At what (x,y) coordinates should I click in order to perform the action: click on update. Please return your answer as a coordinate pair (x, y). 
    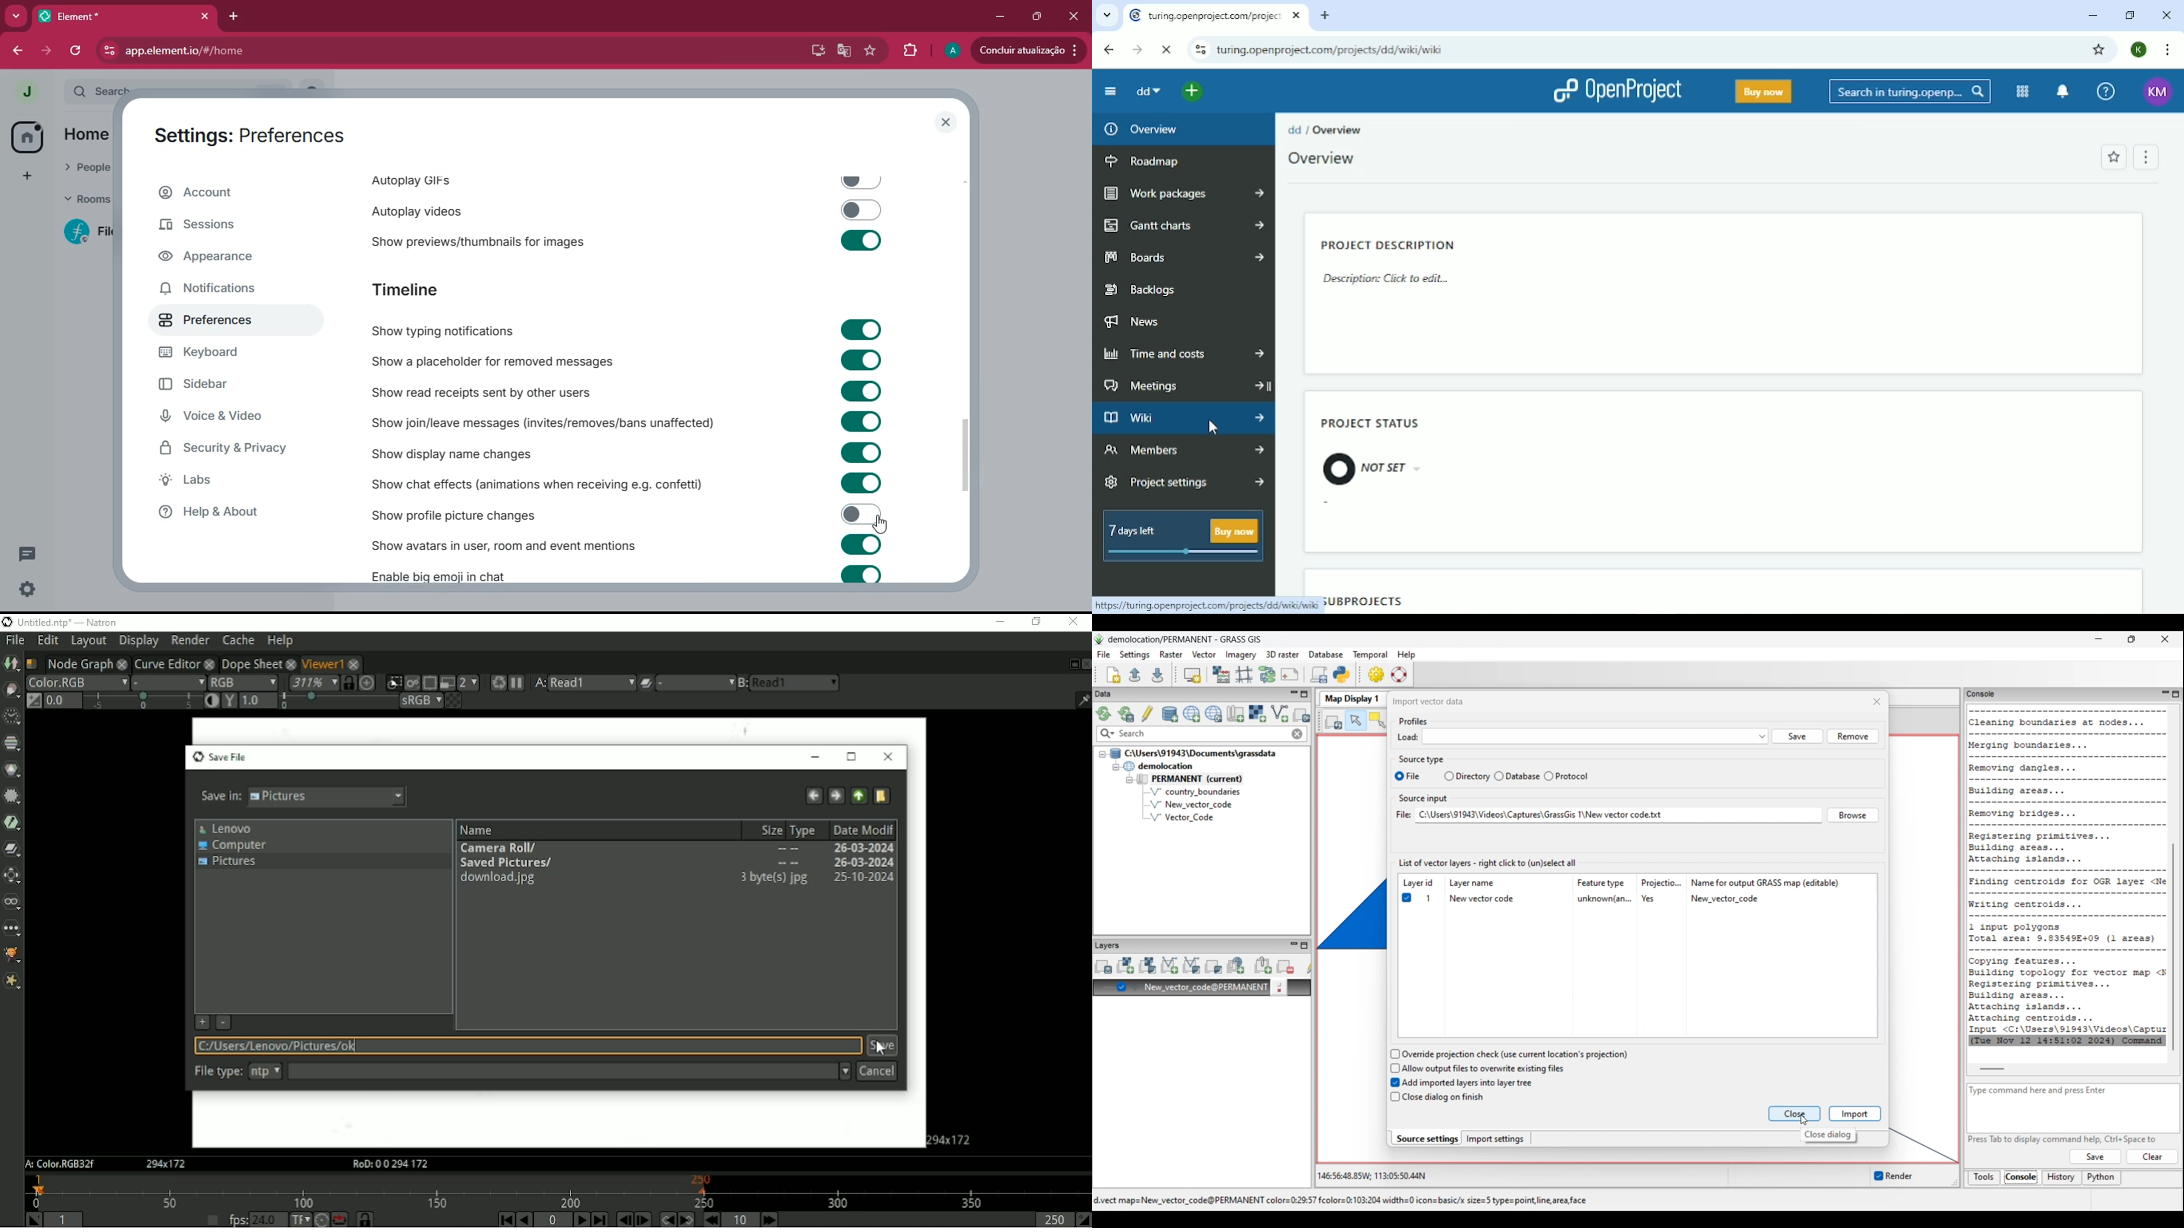
    Looking at the image, I should click on (1032, 51).